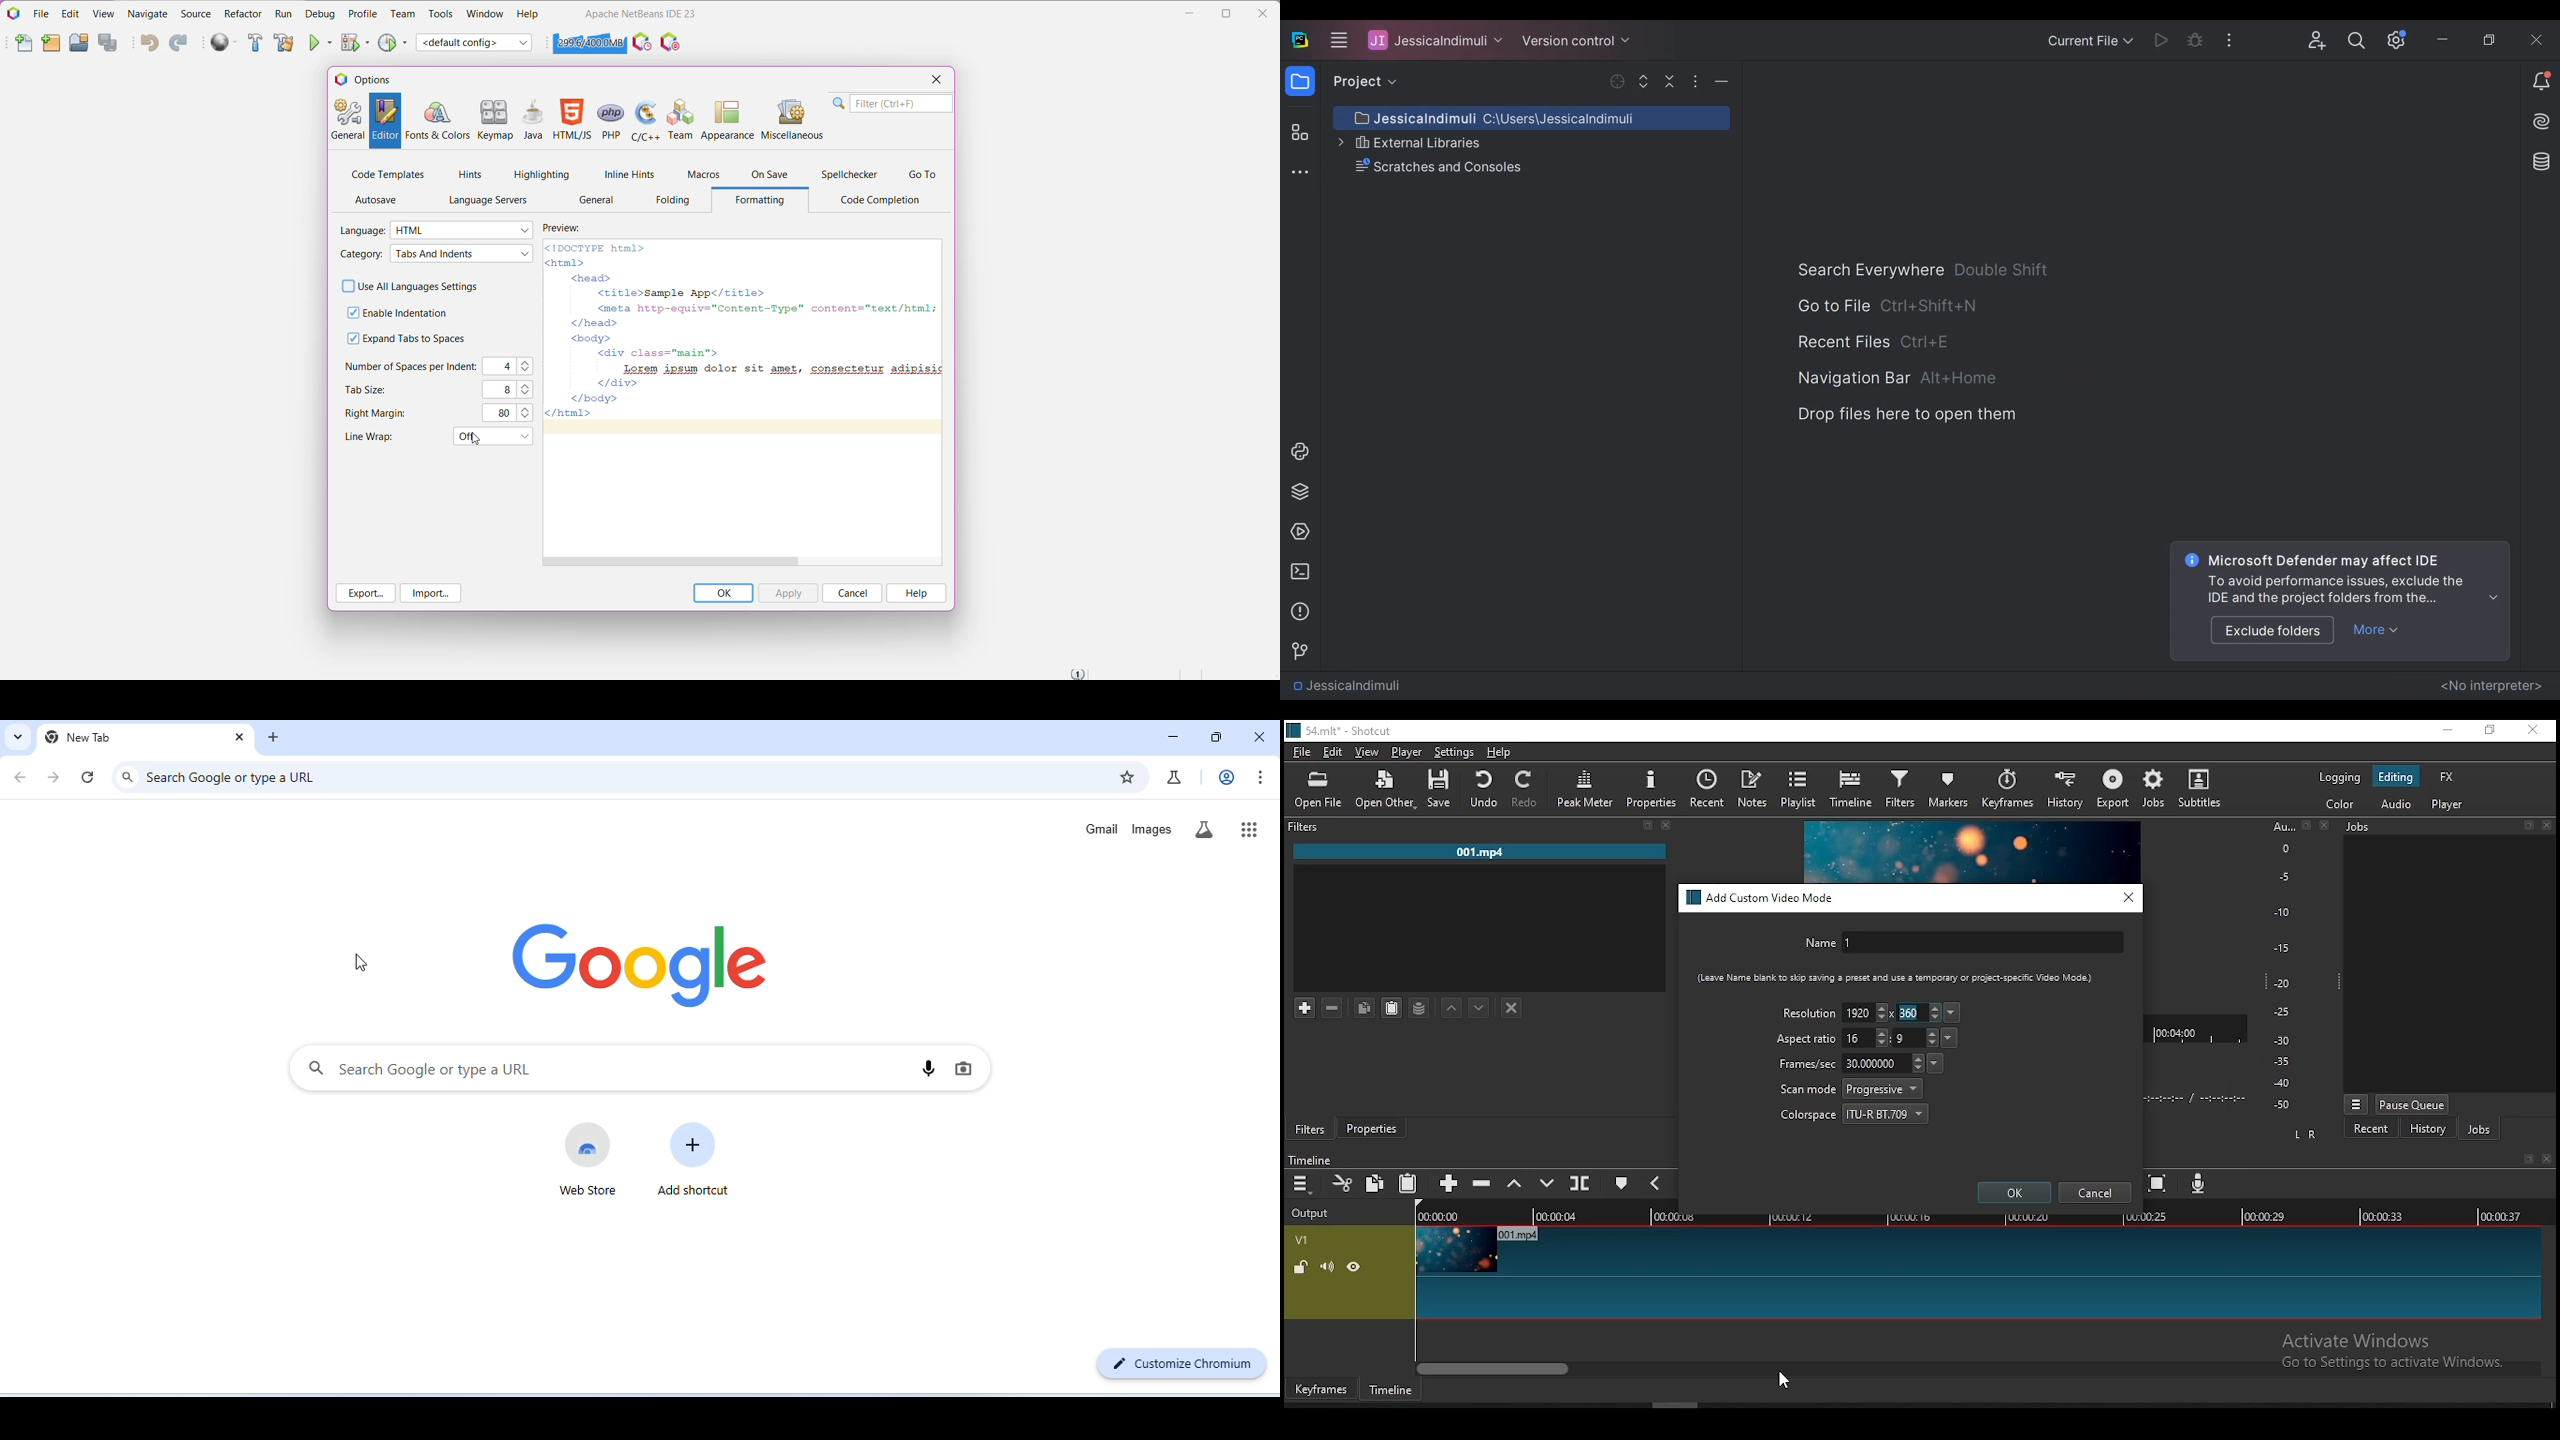 The width and height of the screenshot is (2576, 1456). What do you see at coordinates (2447, 731) in the screenshot?
I see `minimize` at bounding box center [2447, 731].